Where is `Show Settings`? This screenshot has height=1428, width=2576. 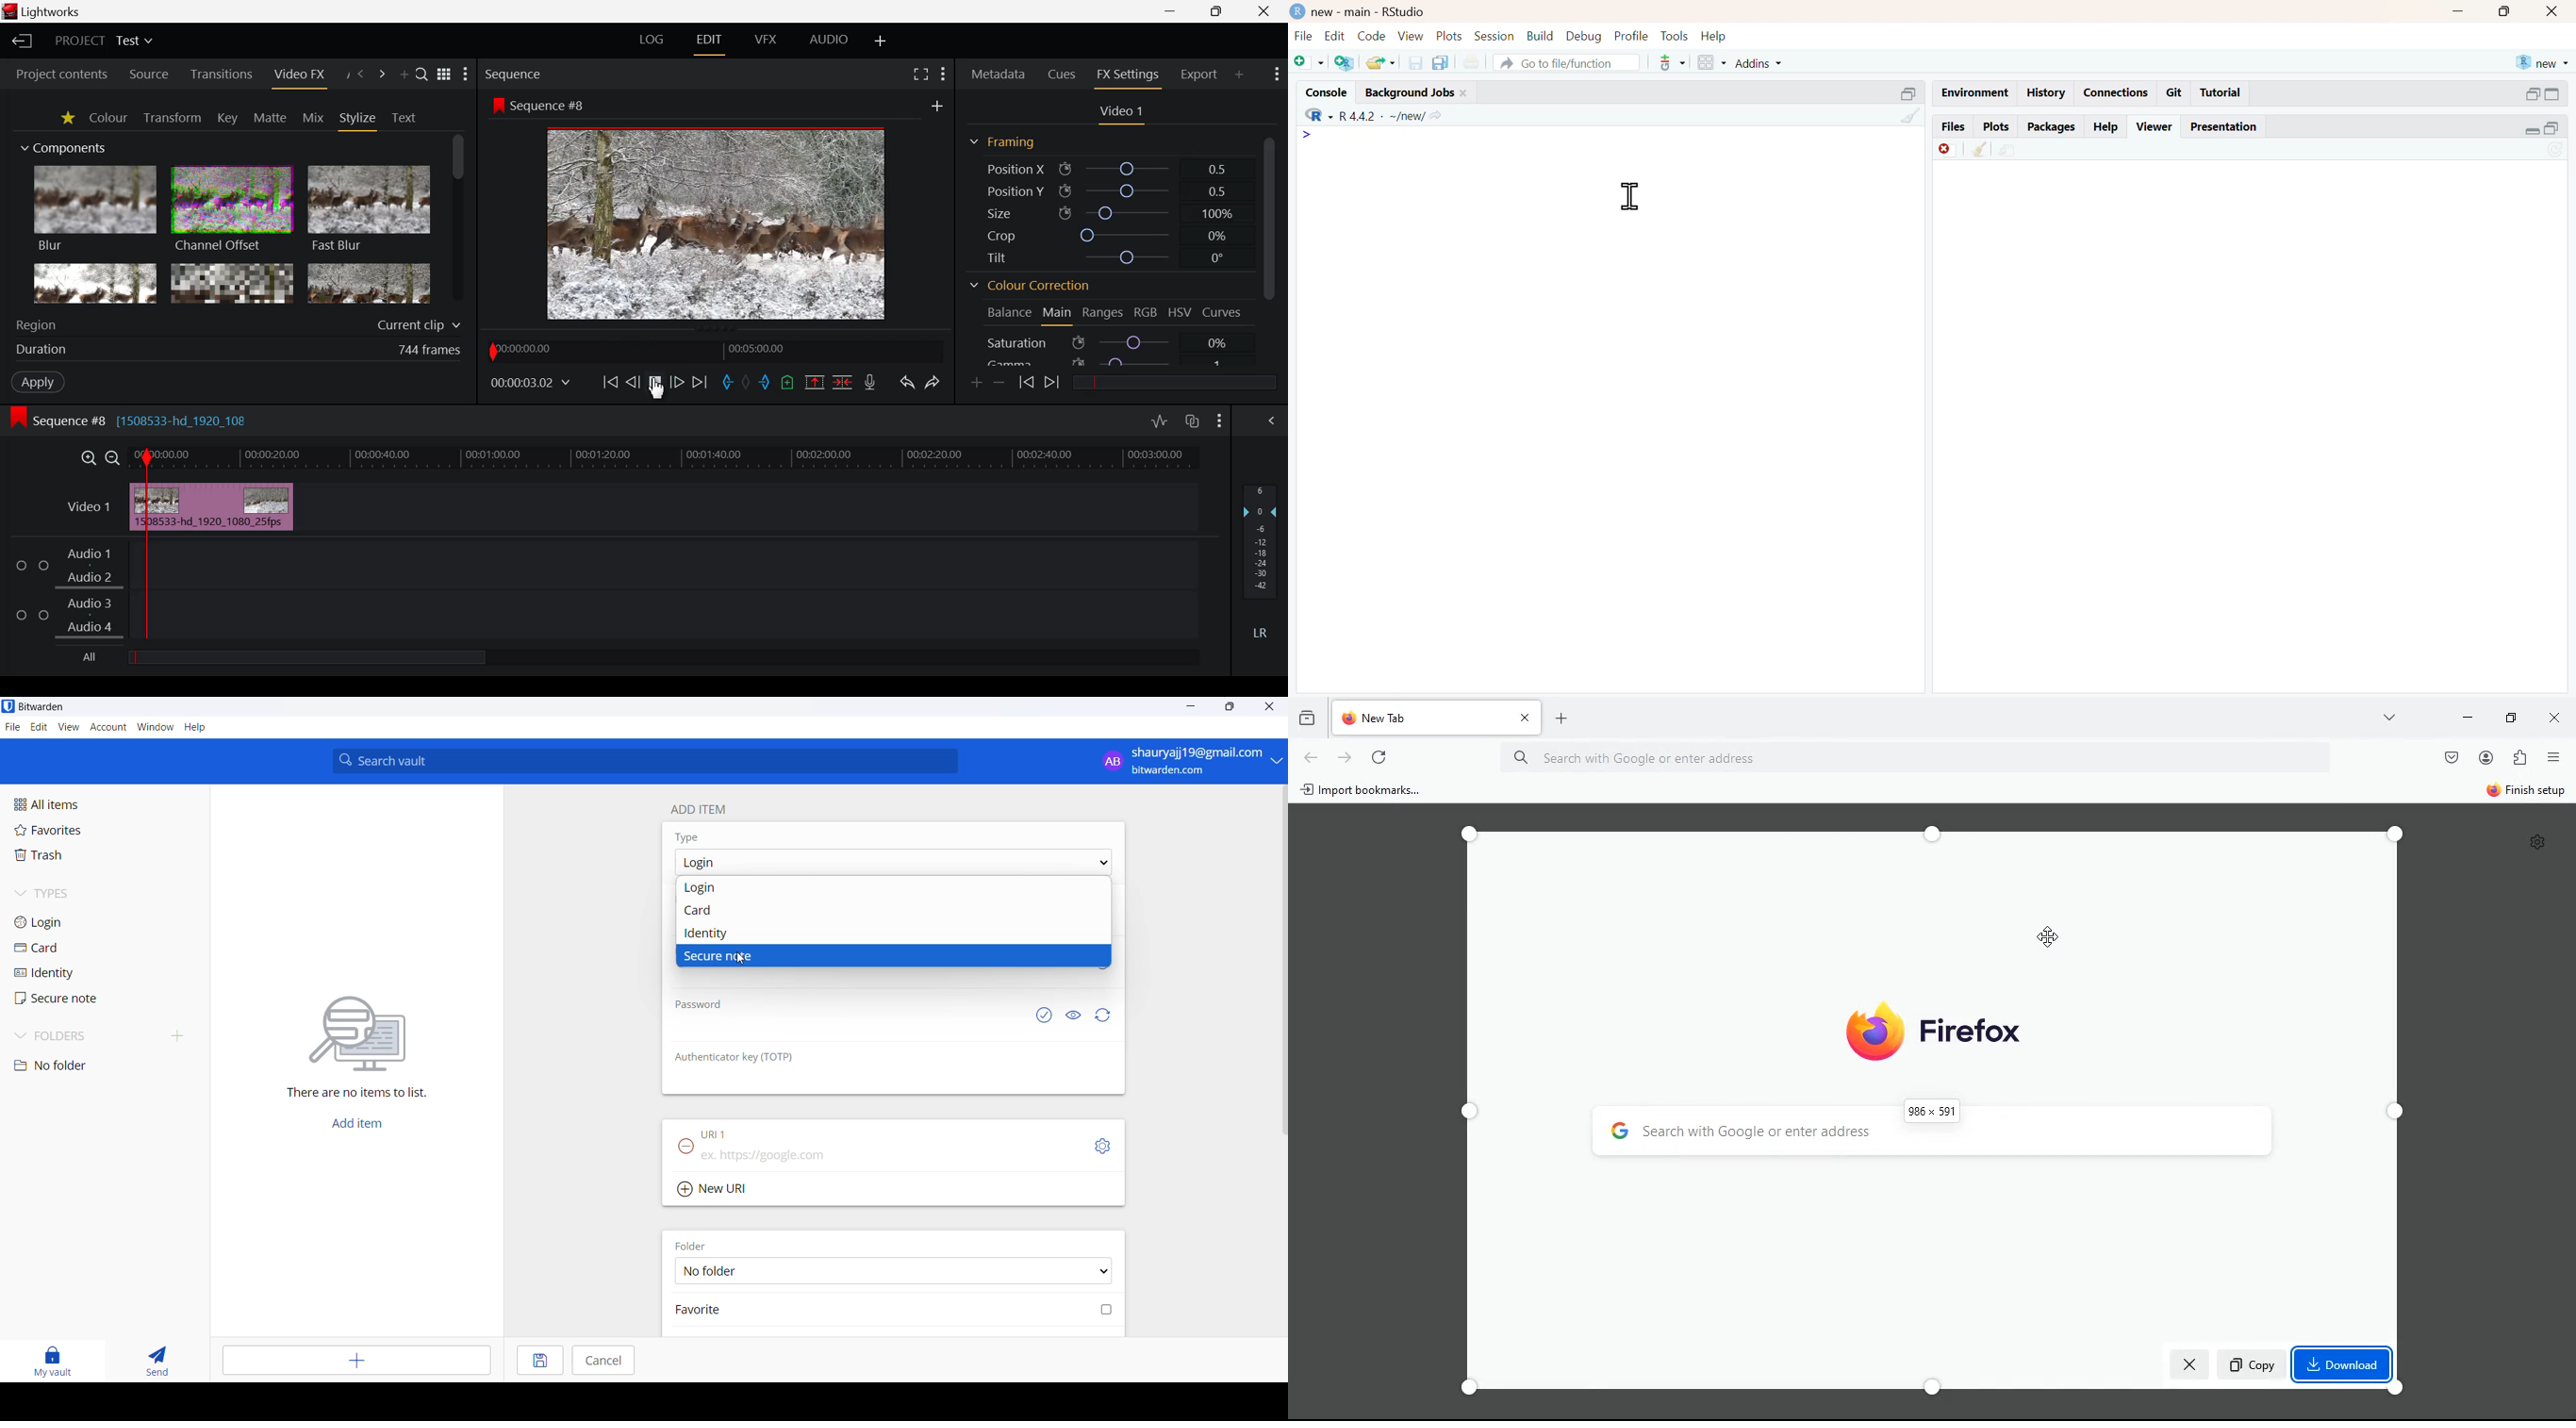 Show Settings is located at coordinates (1275, 76).